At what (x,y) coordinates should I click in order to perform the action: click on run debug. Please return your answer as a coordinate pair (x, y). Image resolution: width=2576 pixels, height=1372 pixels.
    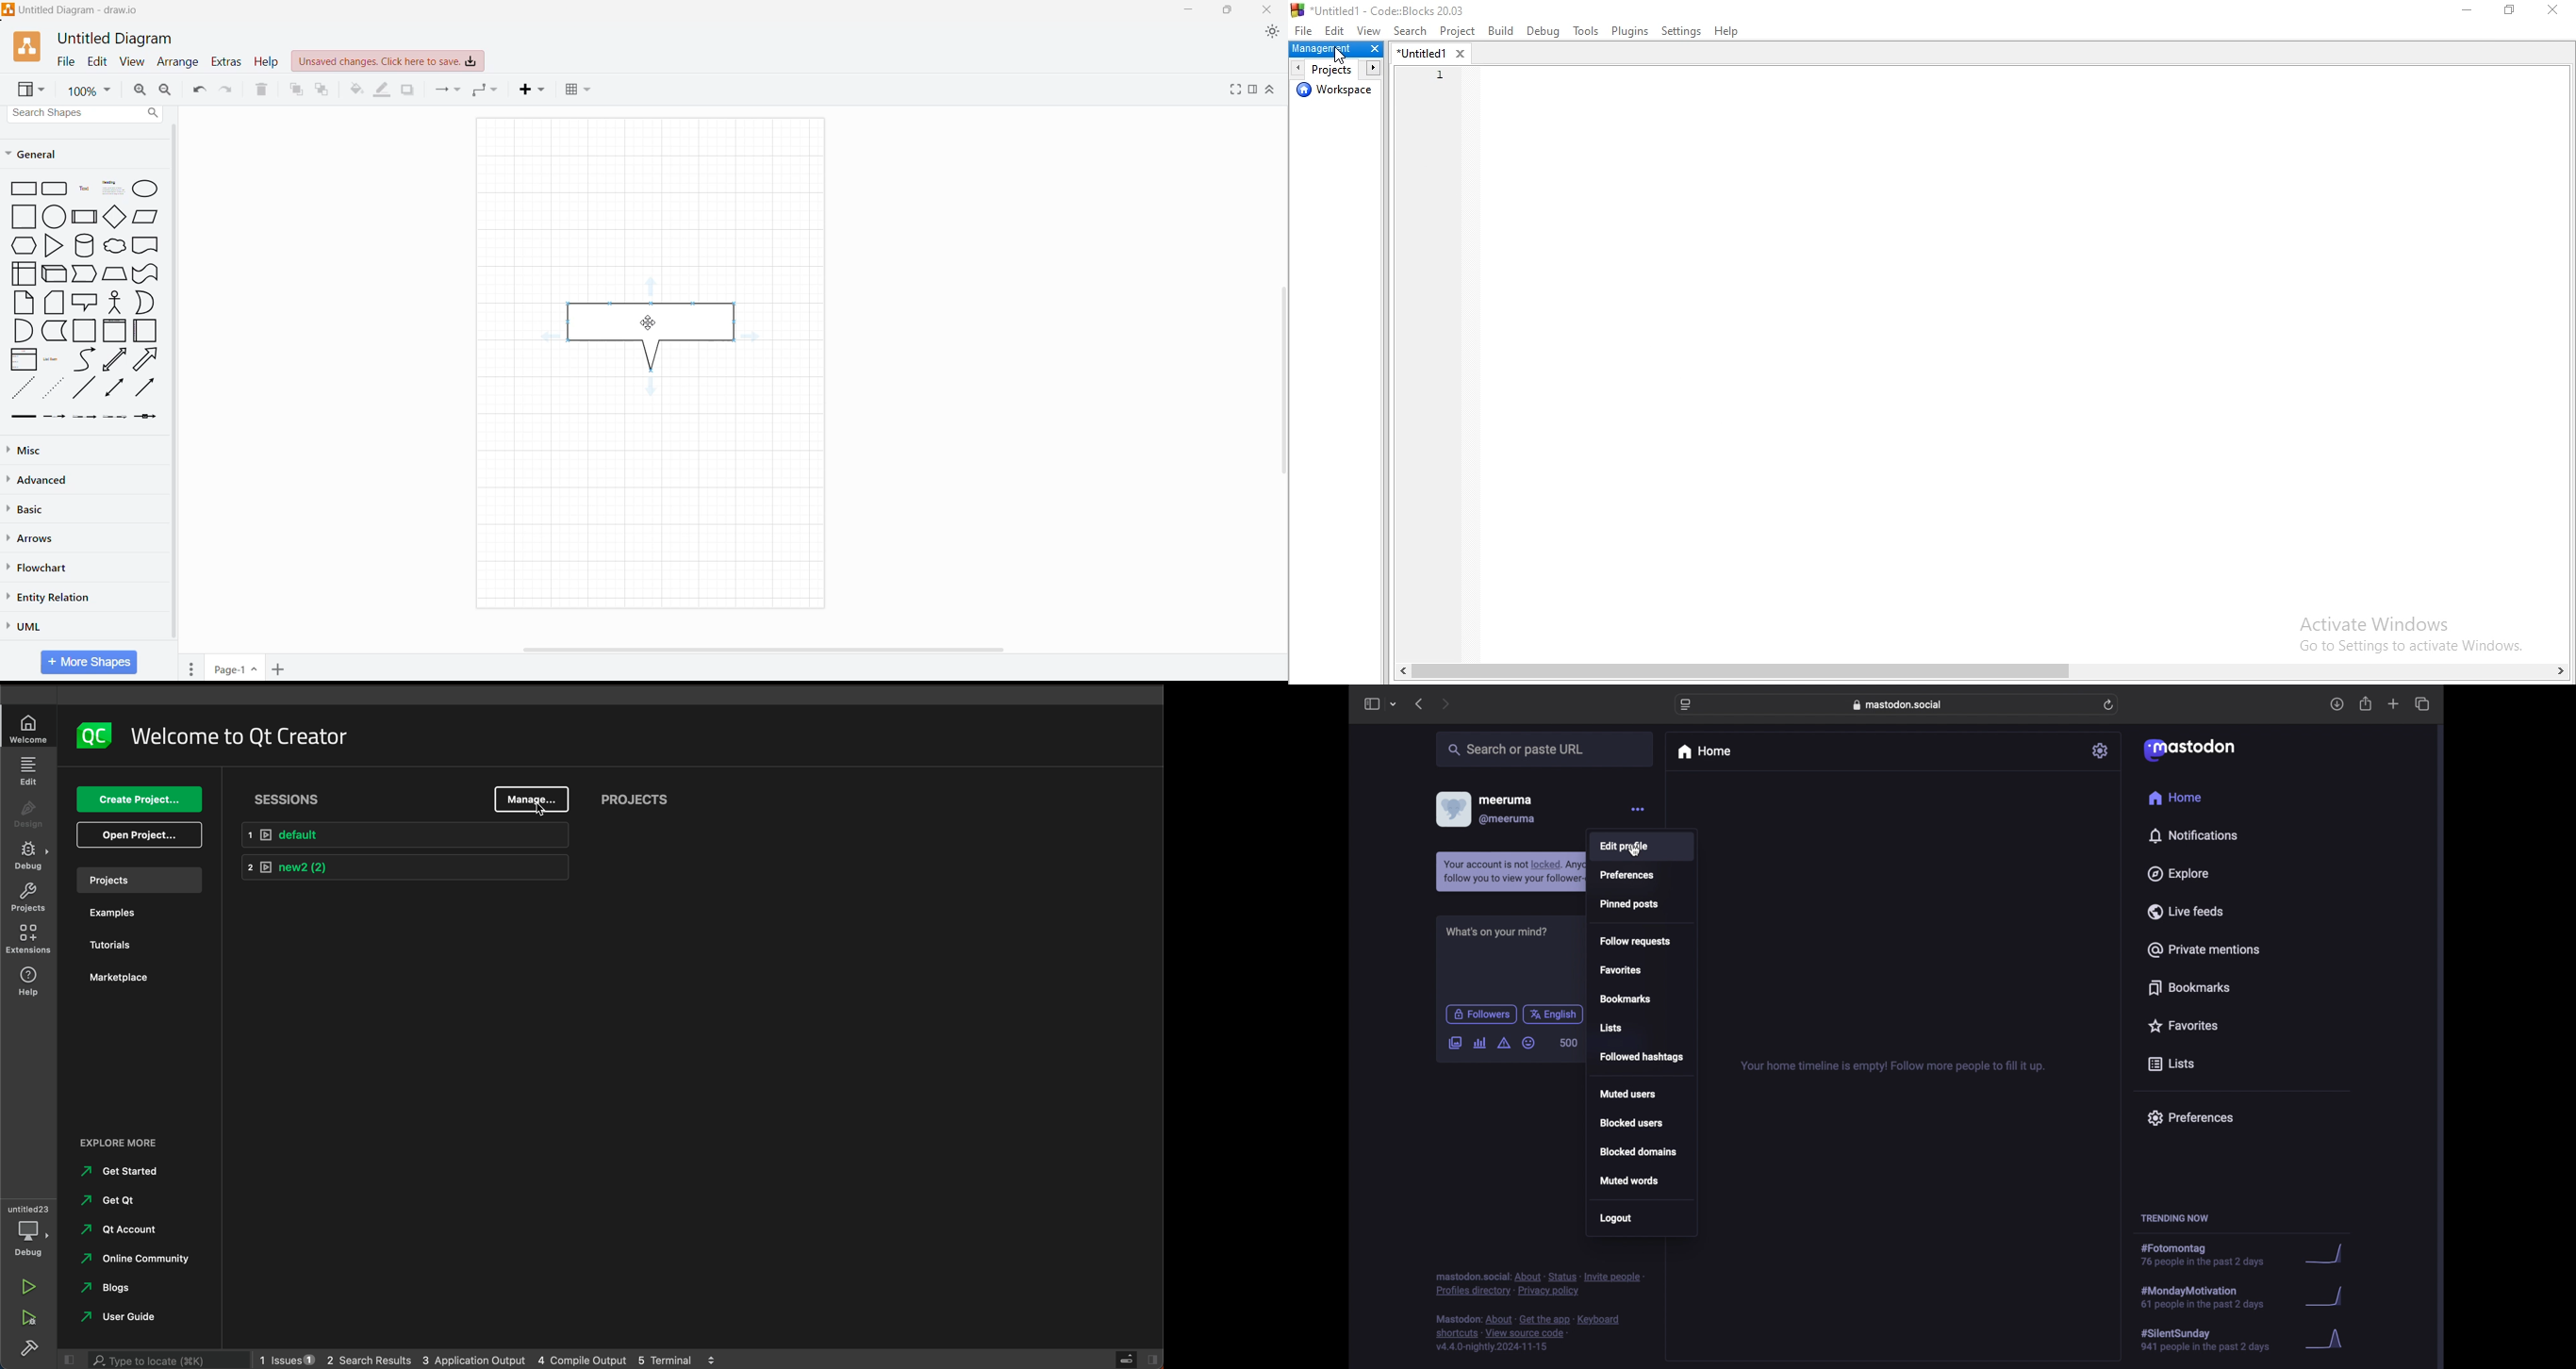
    Looking at the image, I should click on (26, 1318).